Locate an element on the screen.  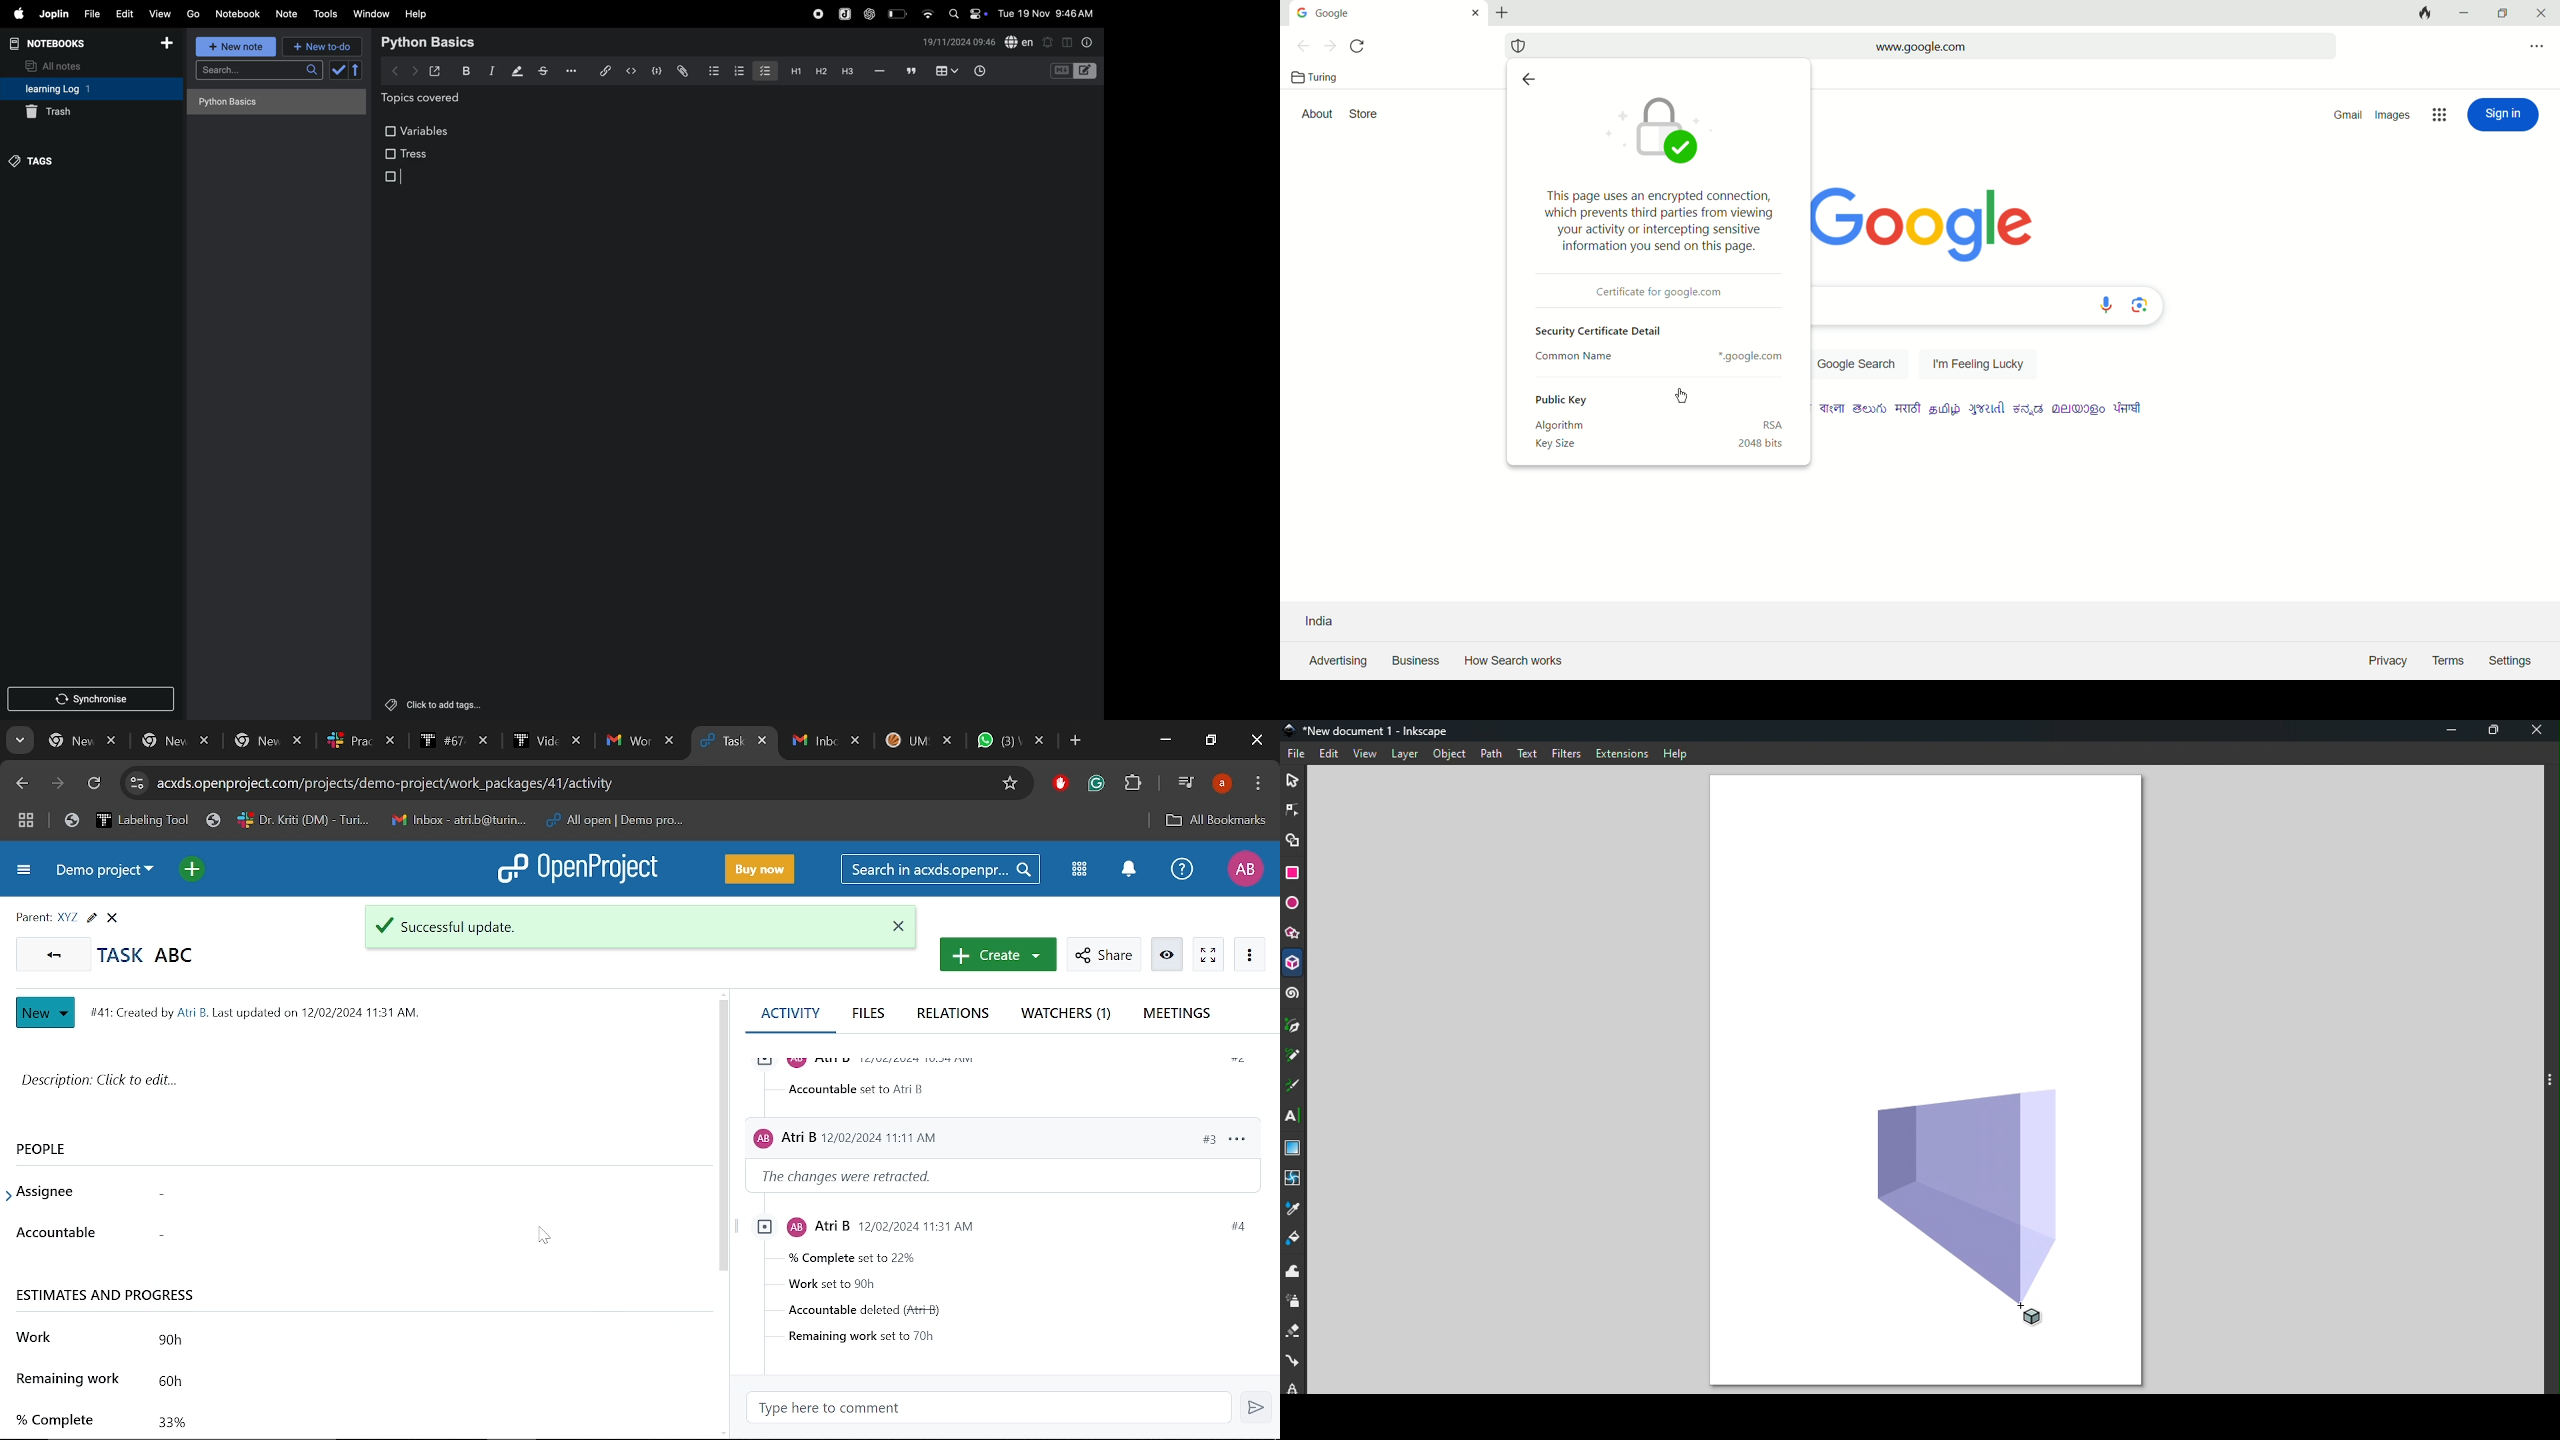
variables is located at coordinates (419, 128).